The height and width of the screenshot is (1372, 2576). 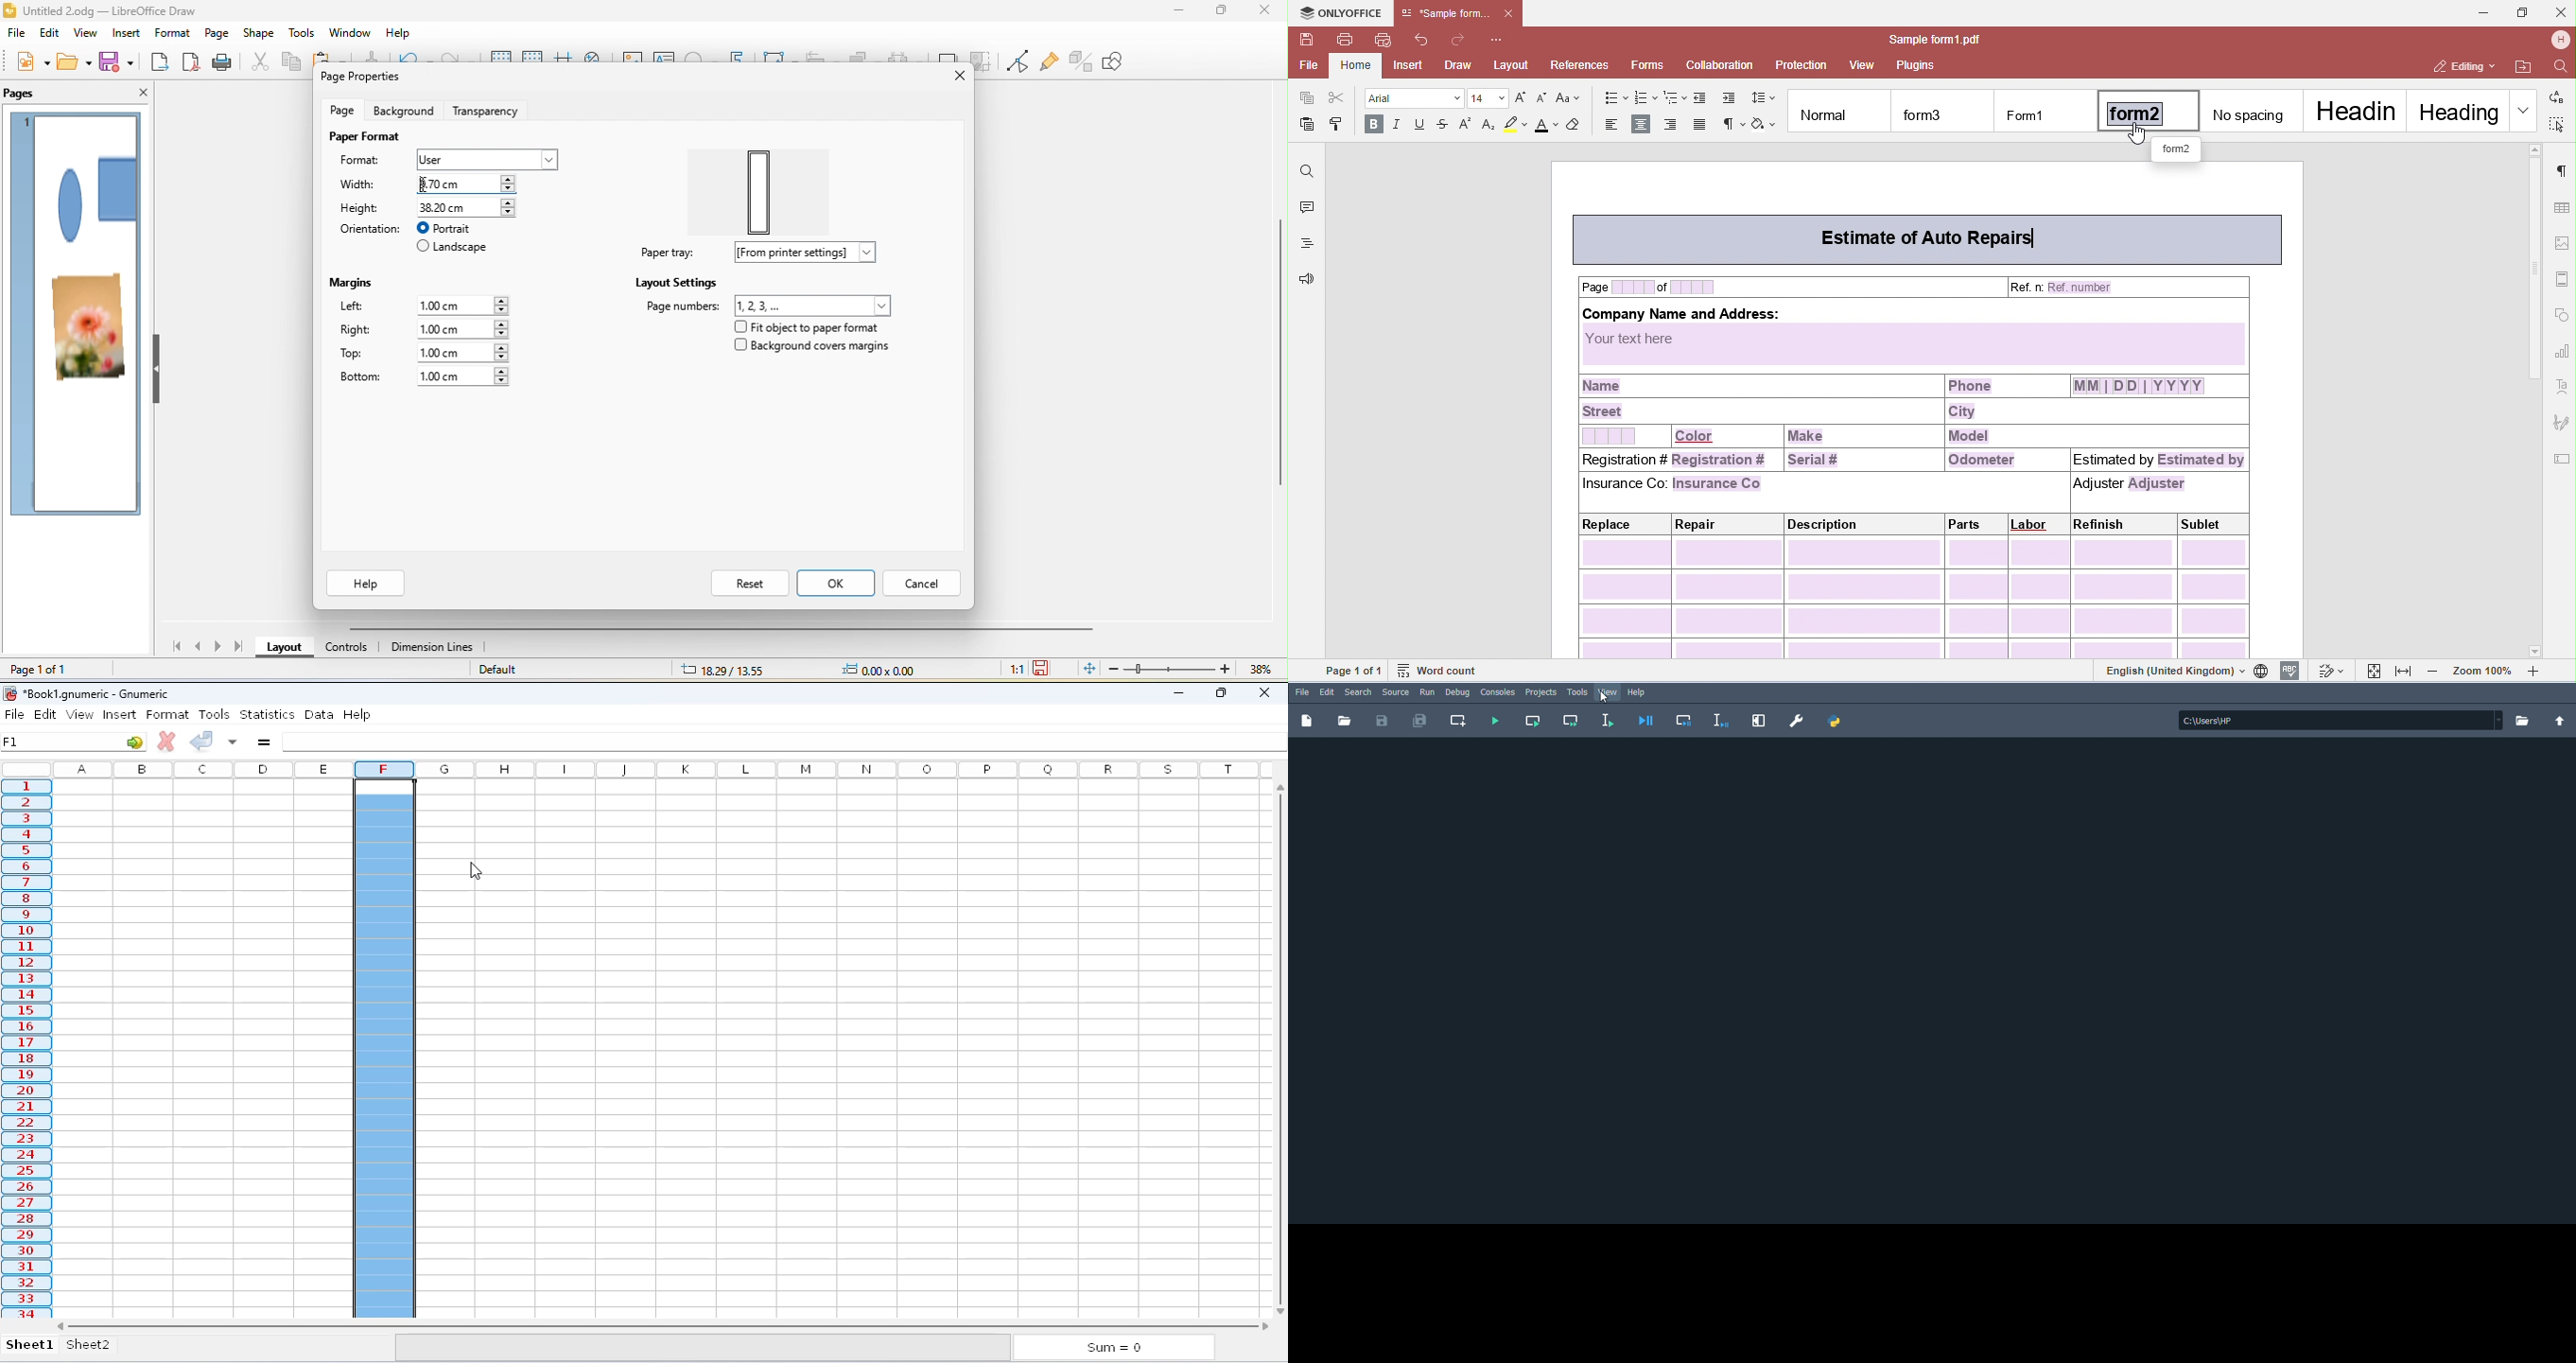 What do you see at coordinates (1686, 721) in the screenshot?
I see `Debug cell` at bounding box center [1686, 721].